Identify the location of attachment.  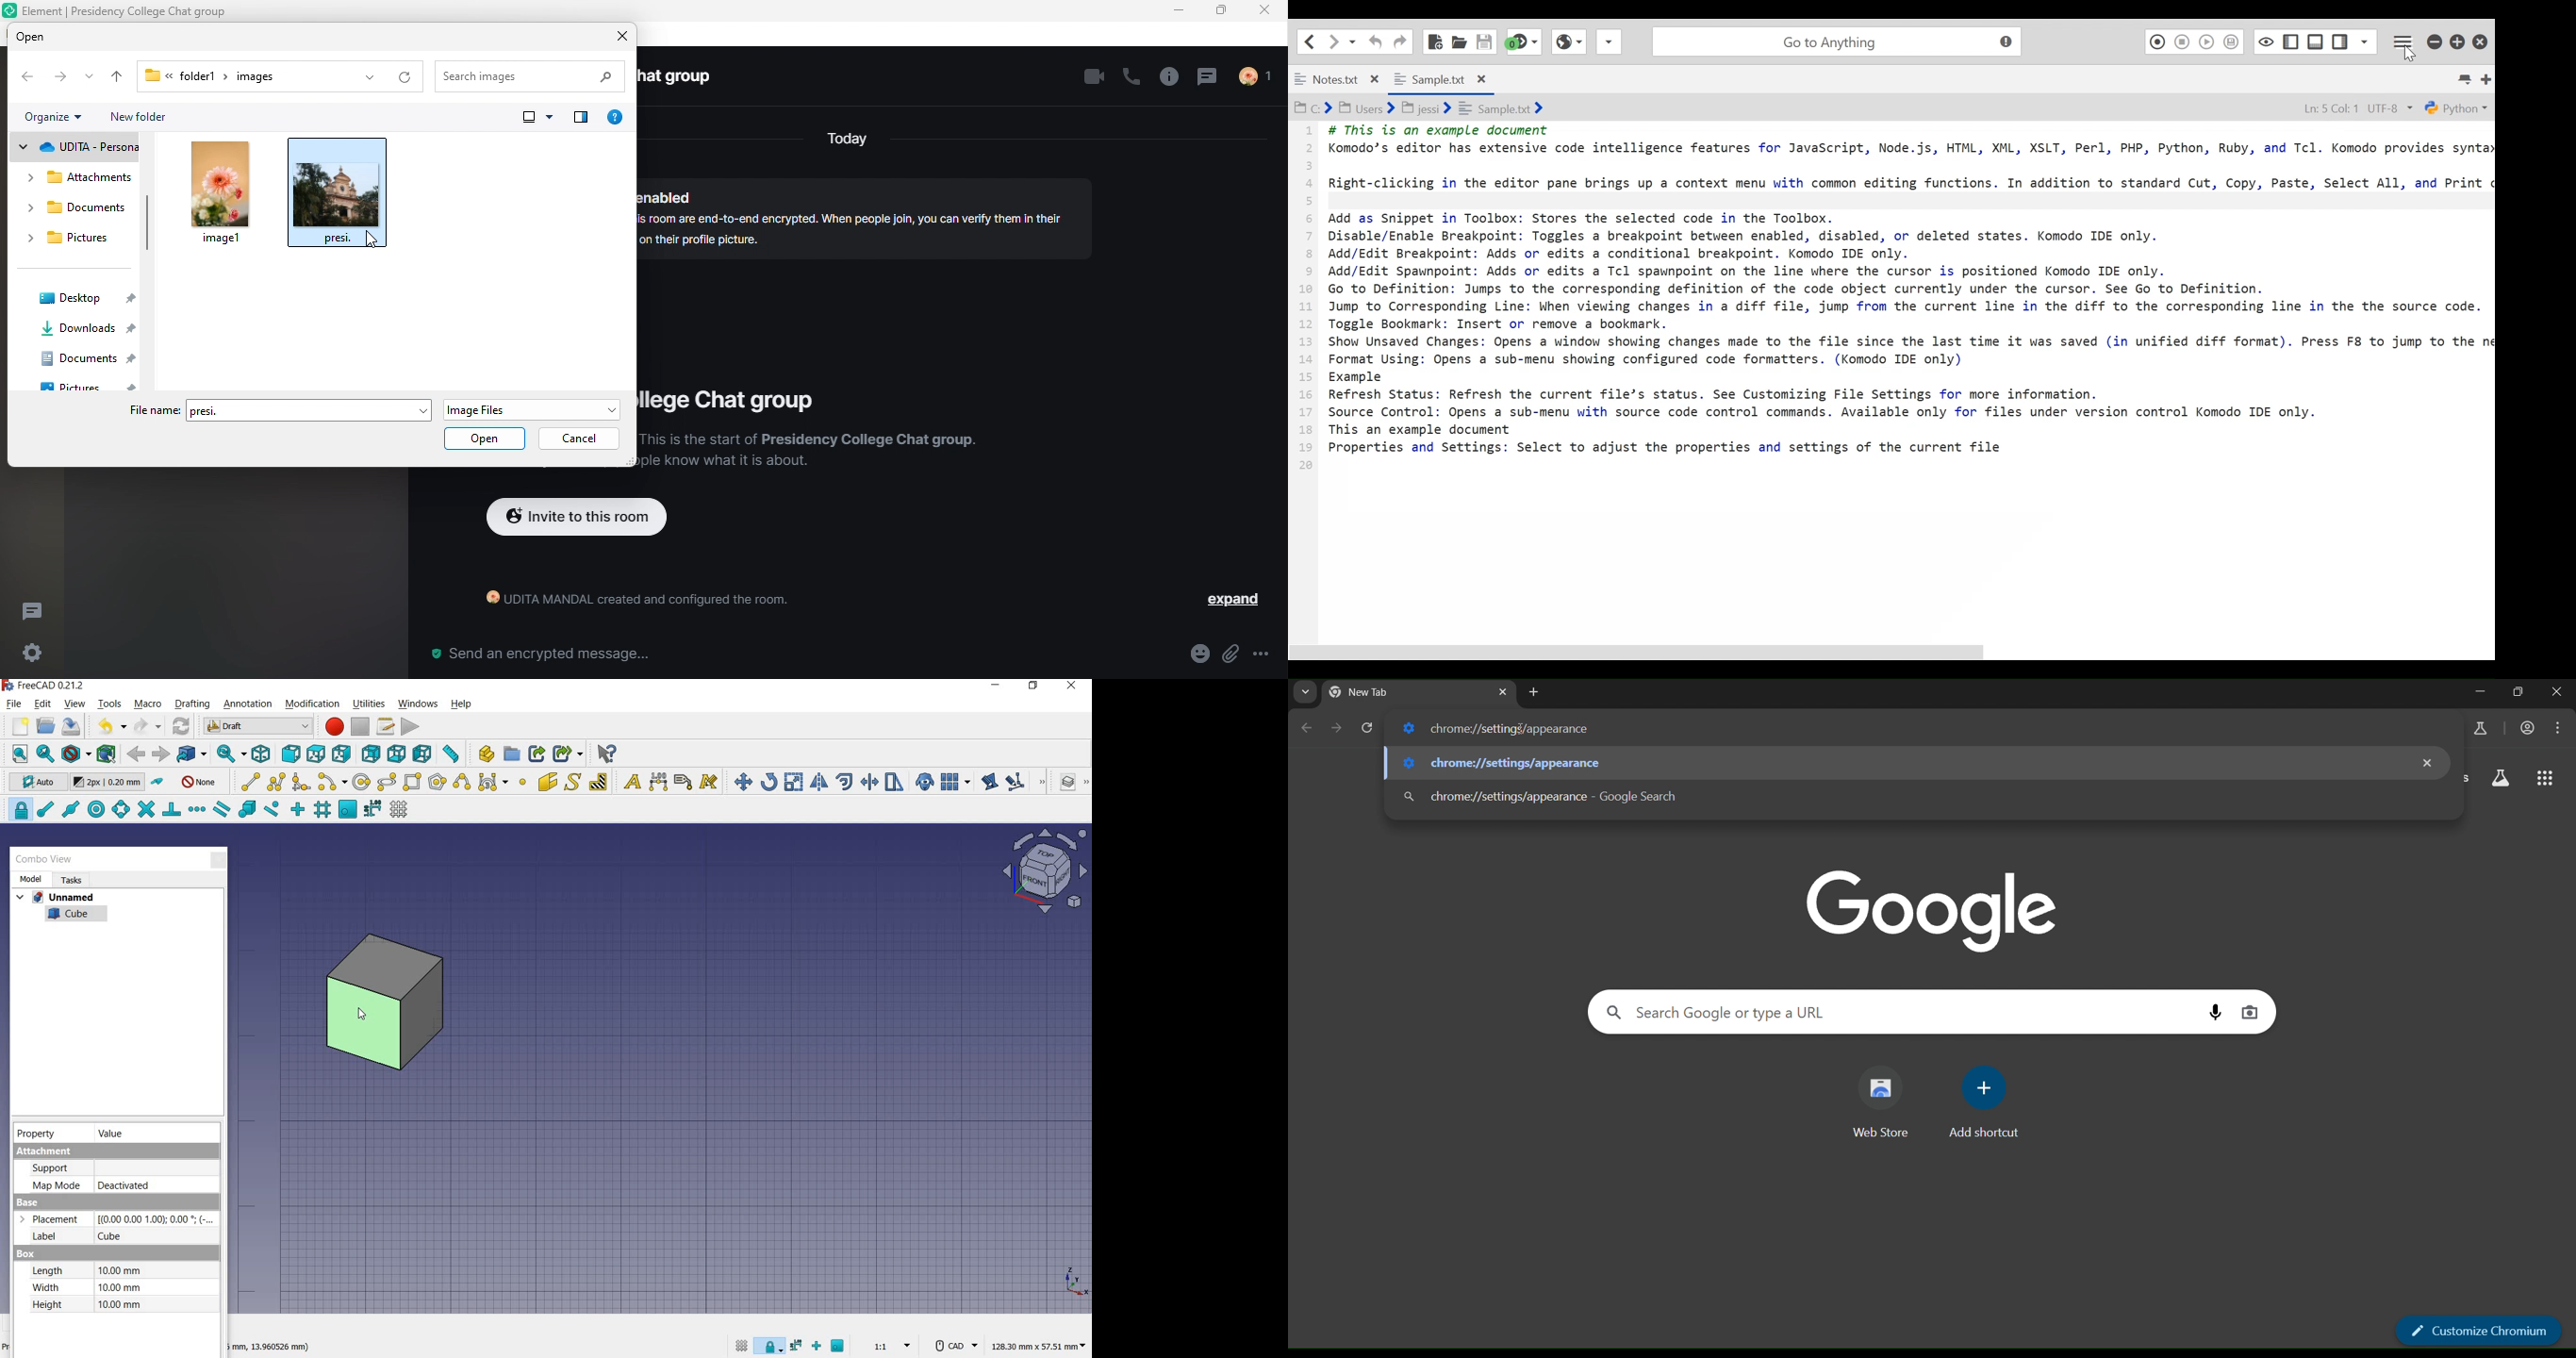
(1231, 654).